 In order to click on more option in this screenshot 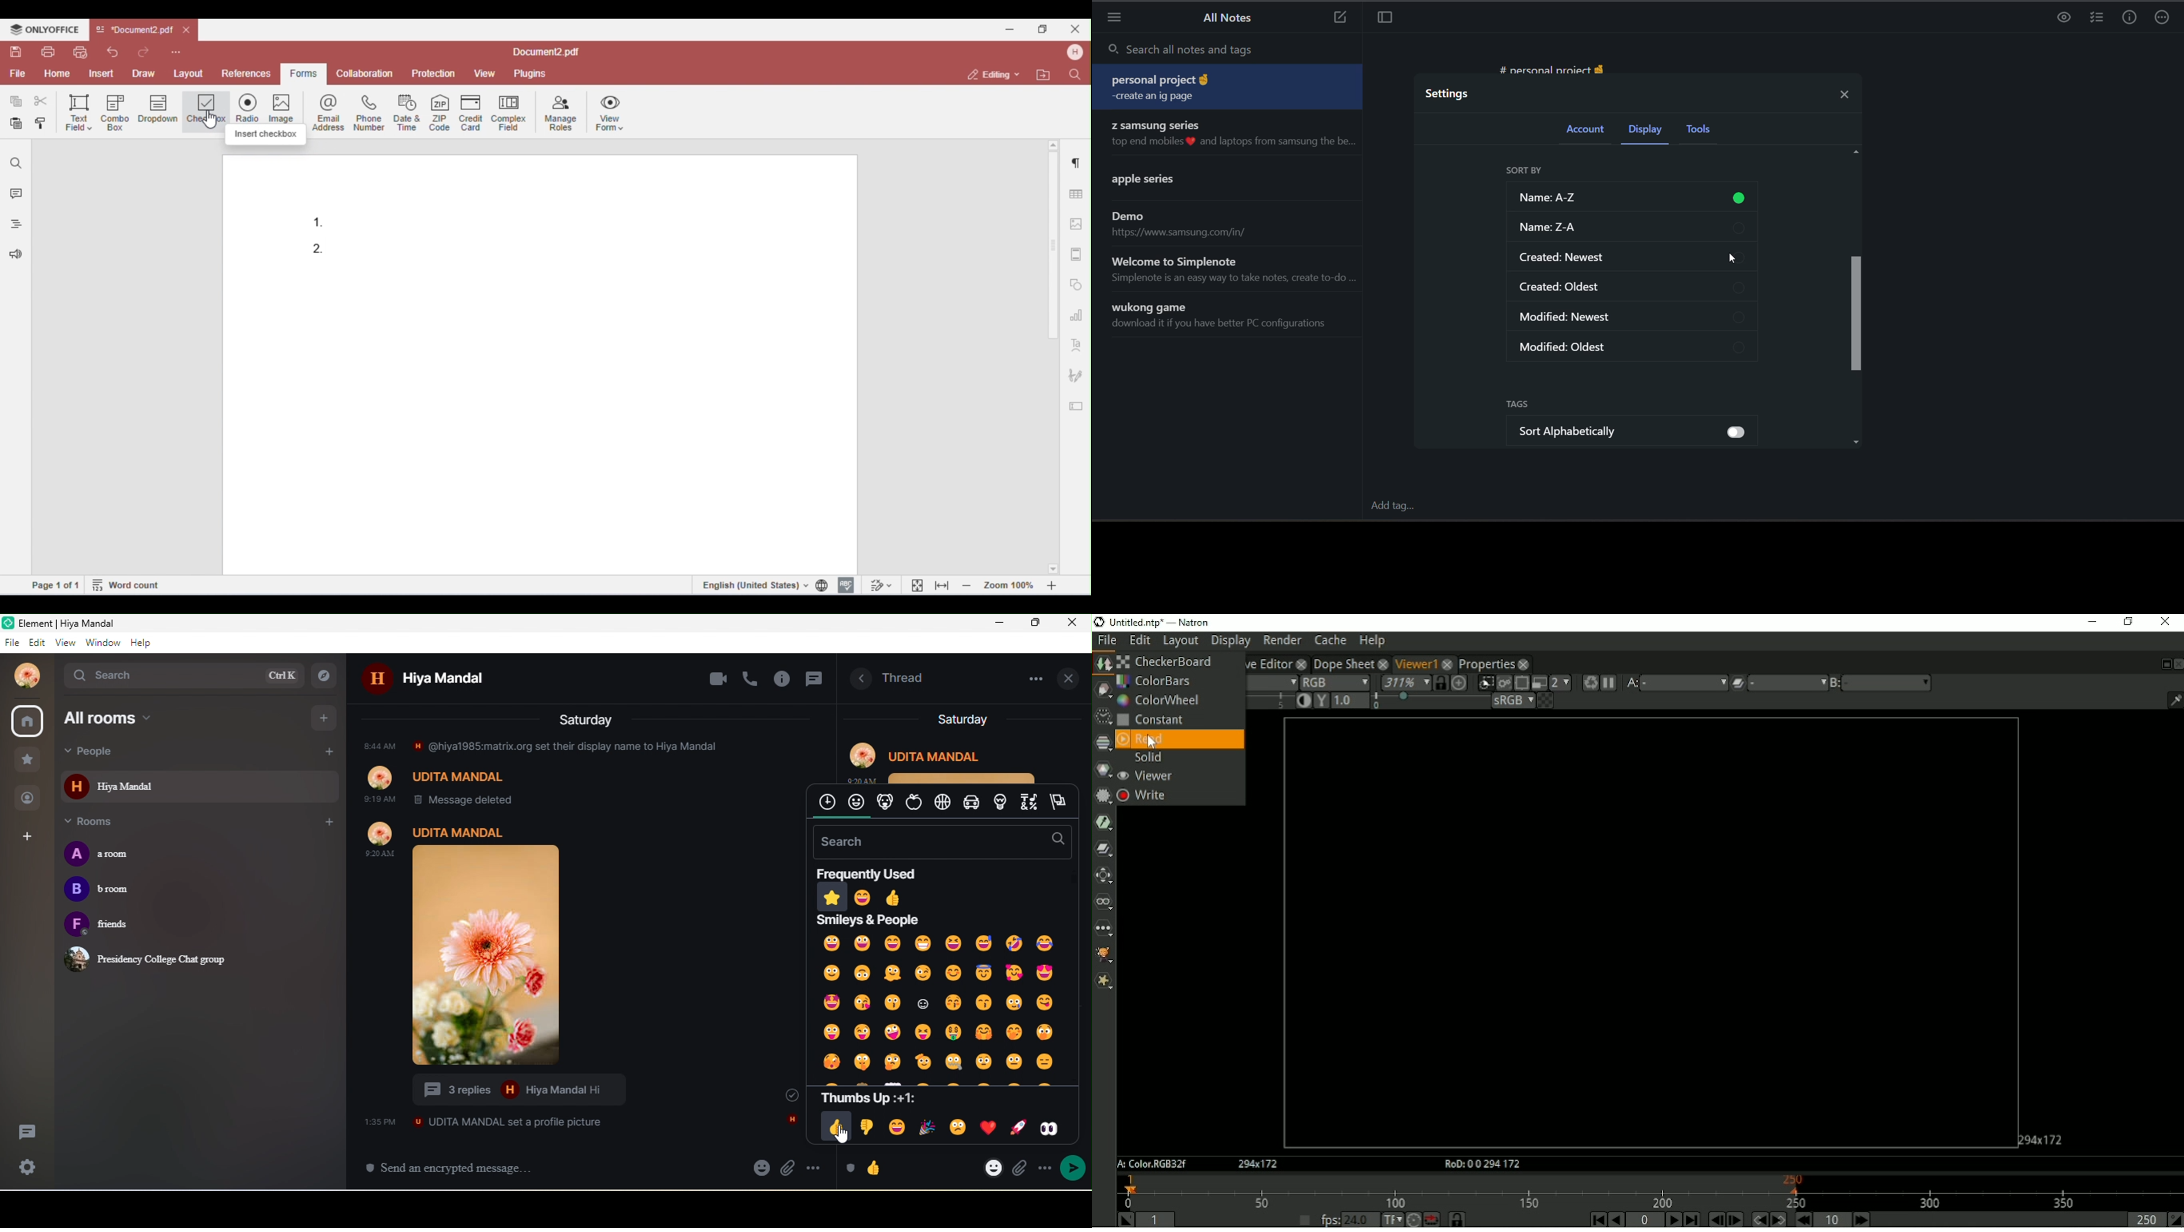, I will do `click(1043, 1166)`.